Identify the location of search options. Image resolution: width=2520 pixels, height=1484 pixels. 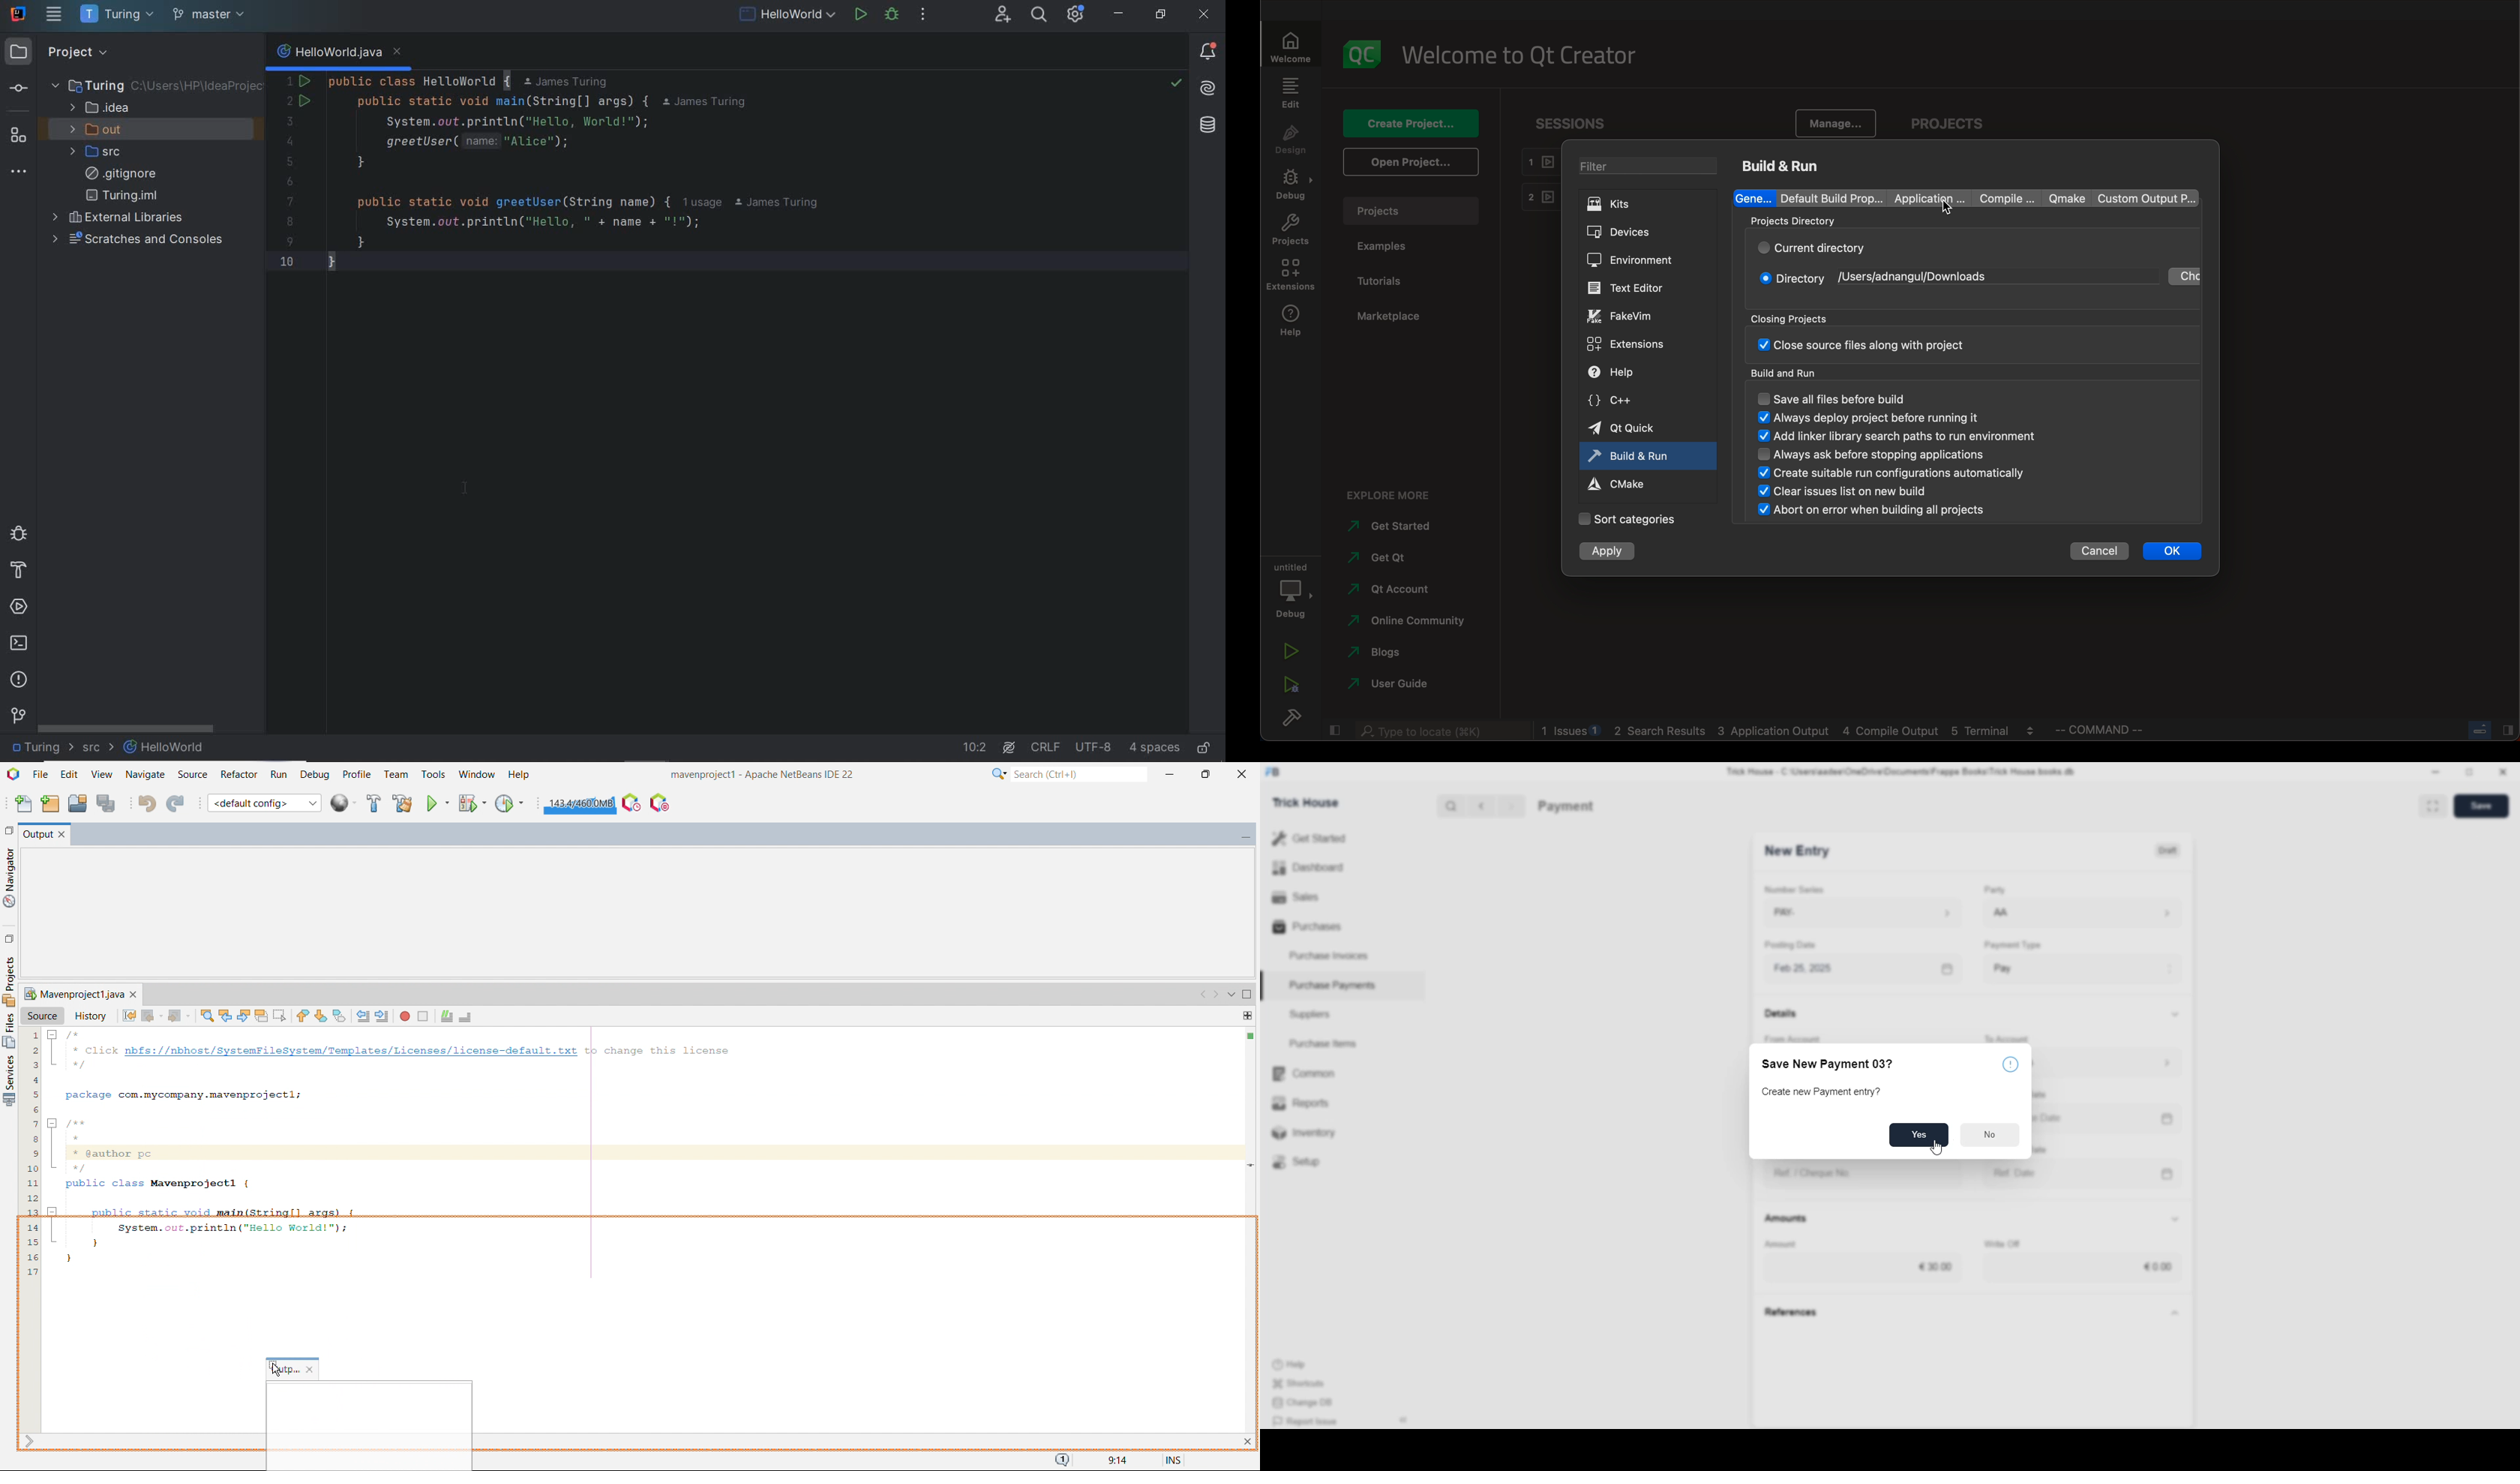
(999, 774).